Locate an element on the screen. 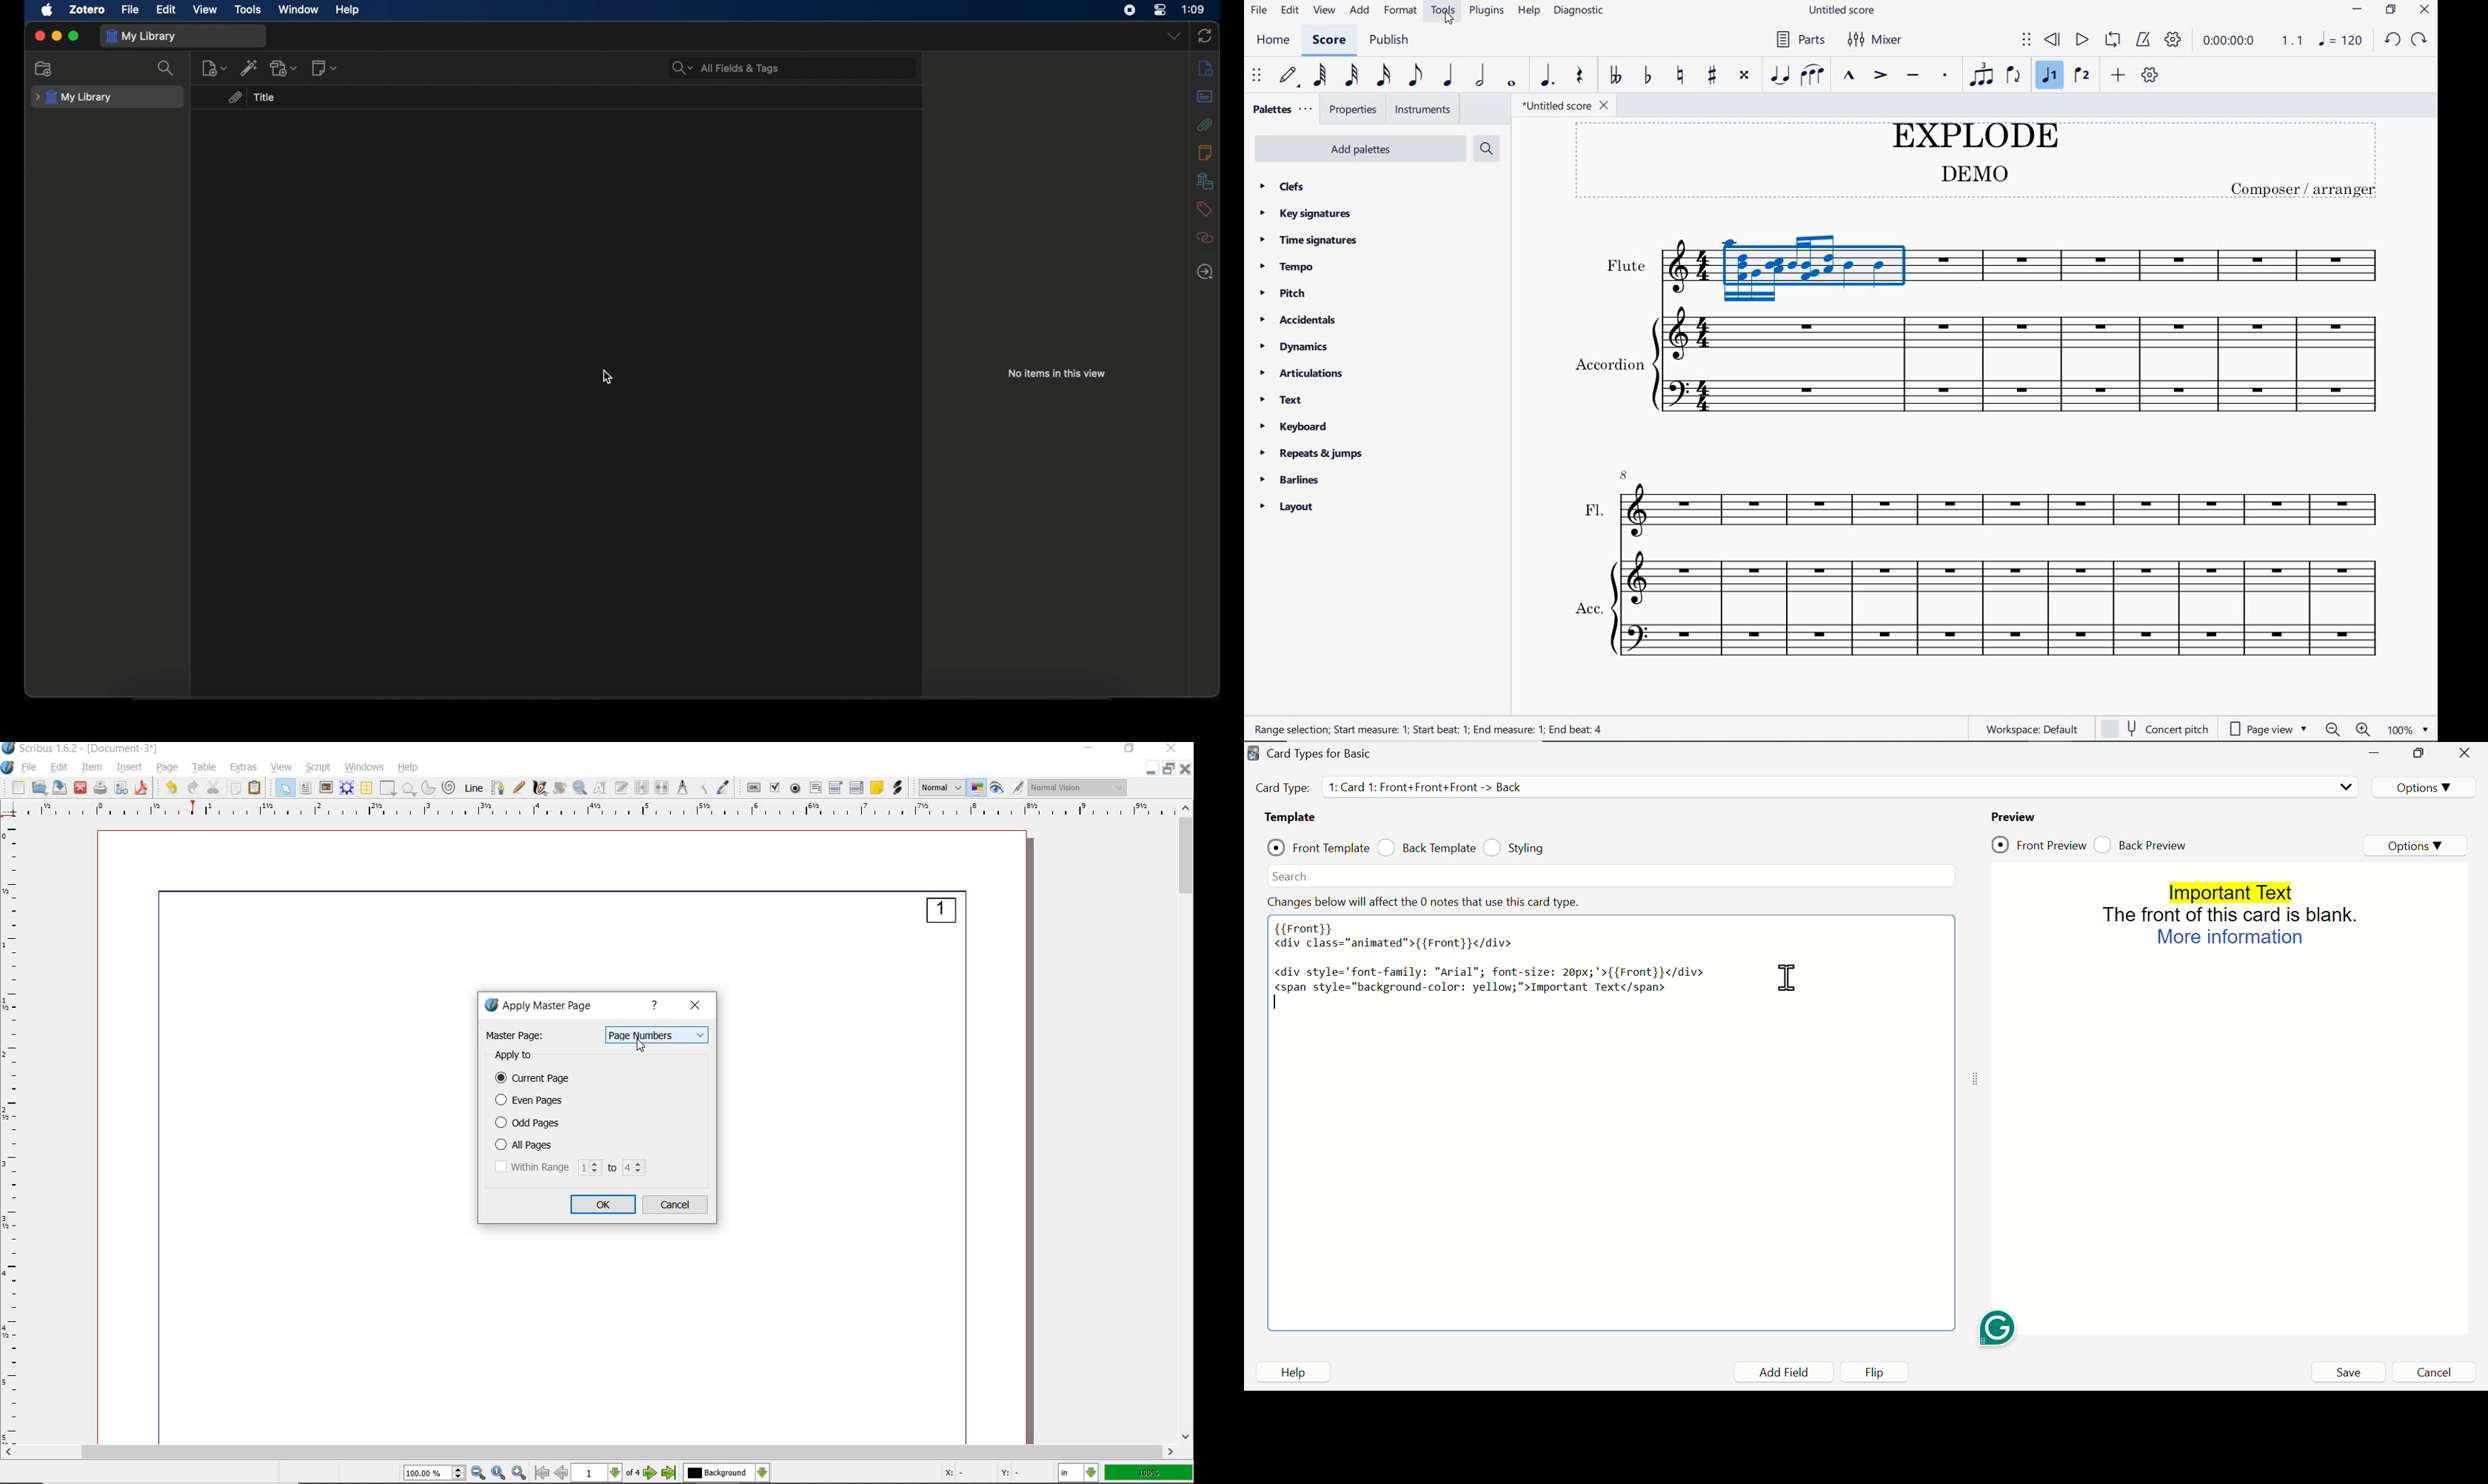 This screenshot has width=2492, height=1484. help is located at coordinates (347, 10).